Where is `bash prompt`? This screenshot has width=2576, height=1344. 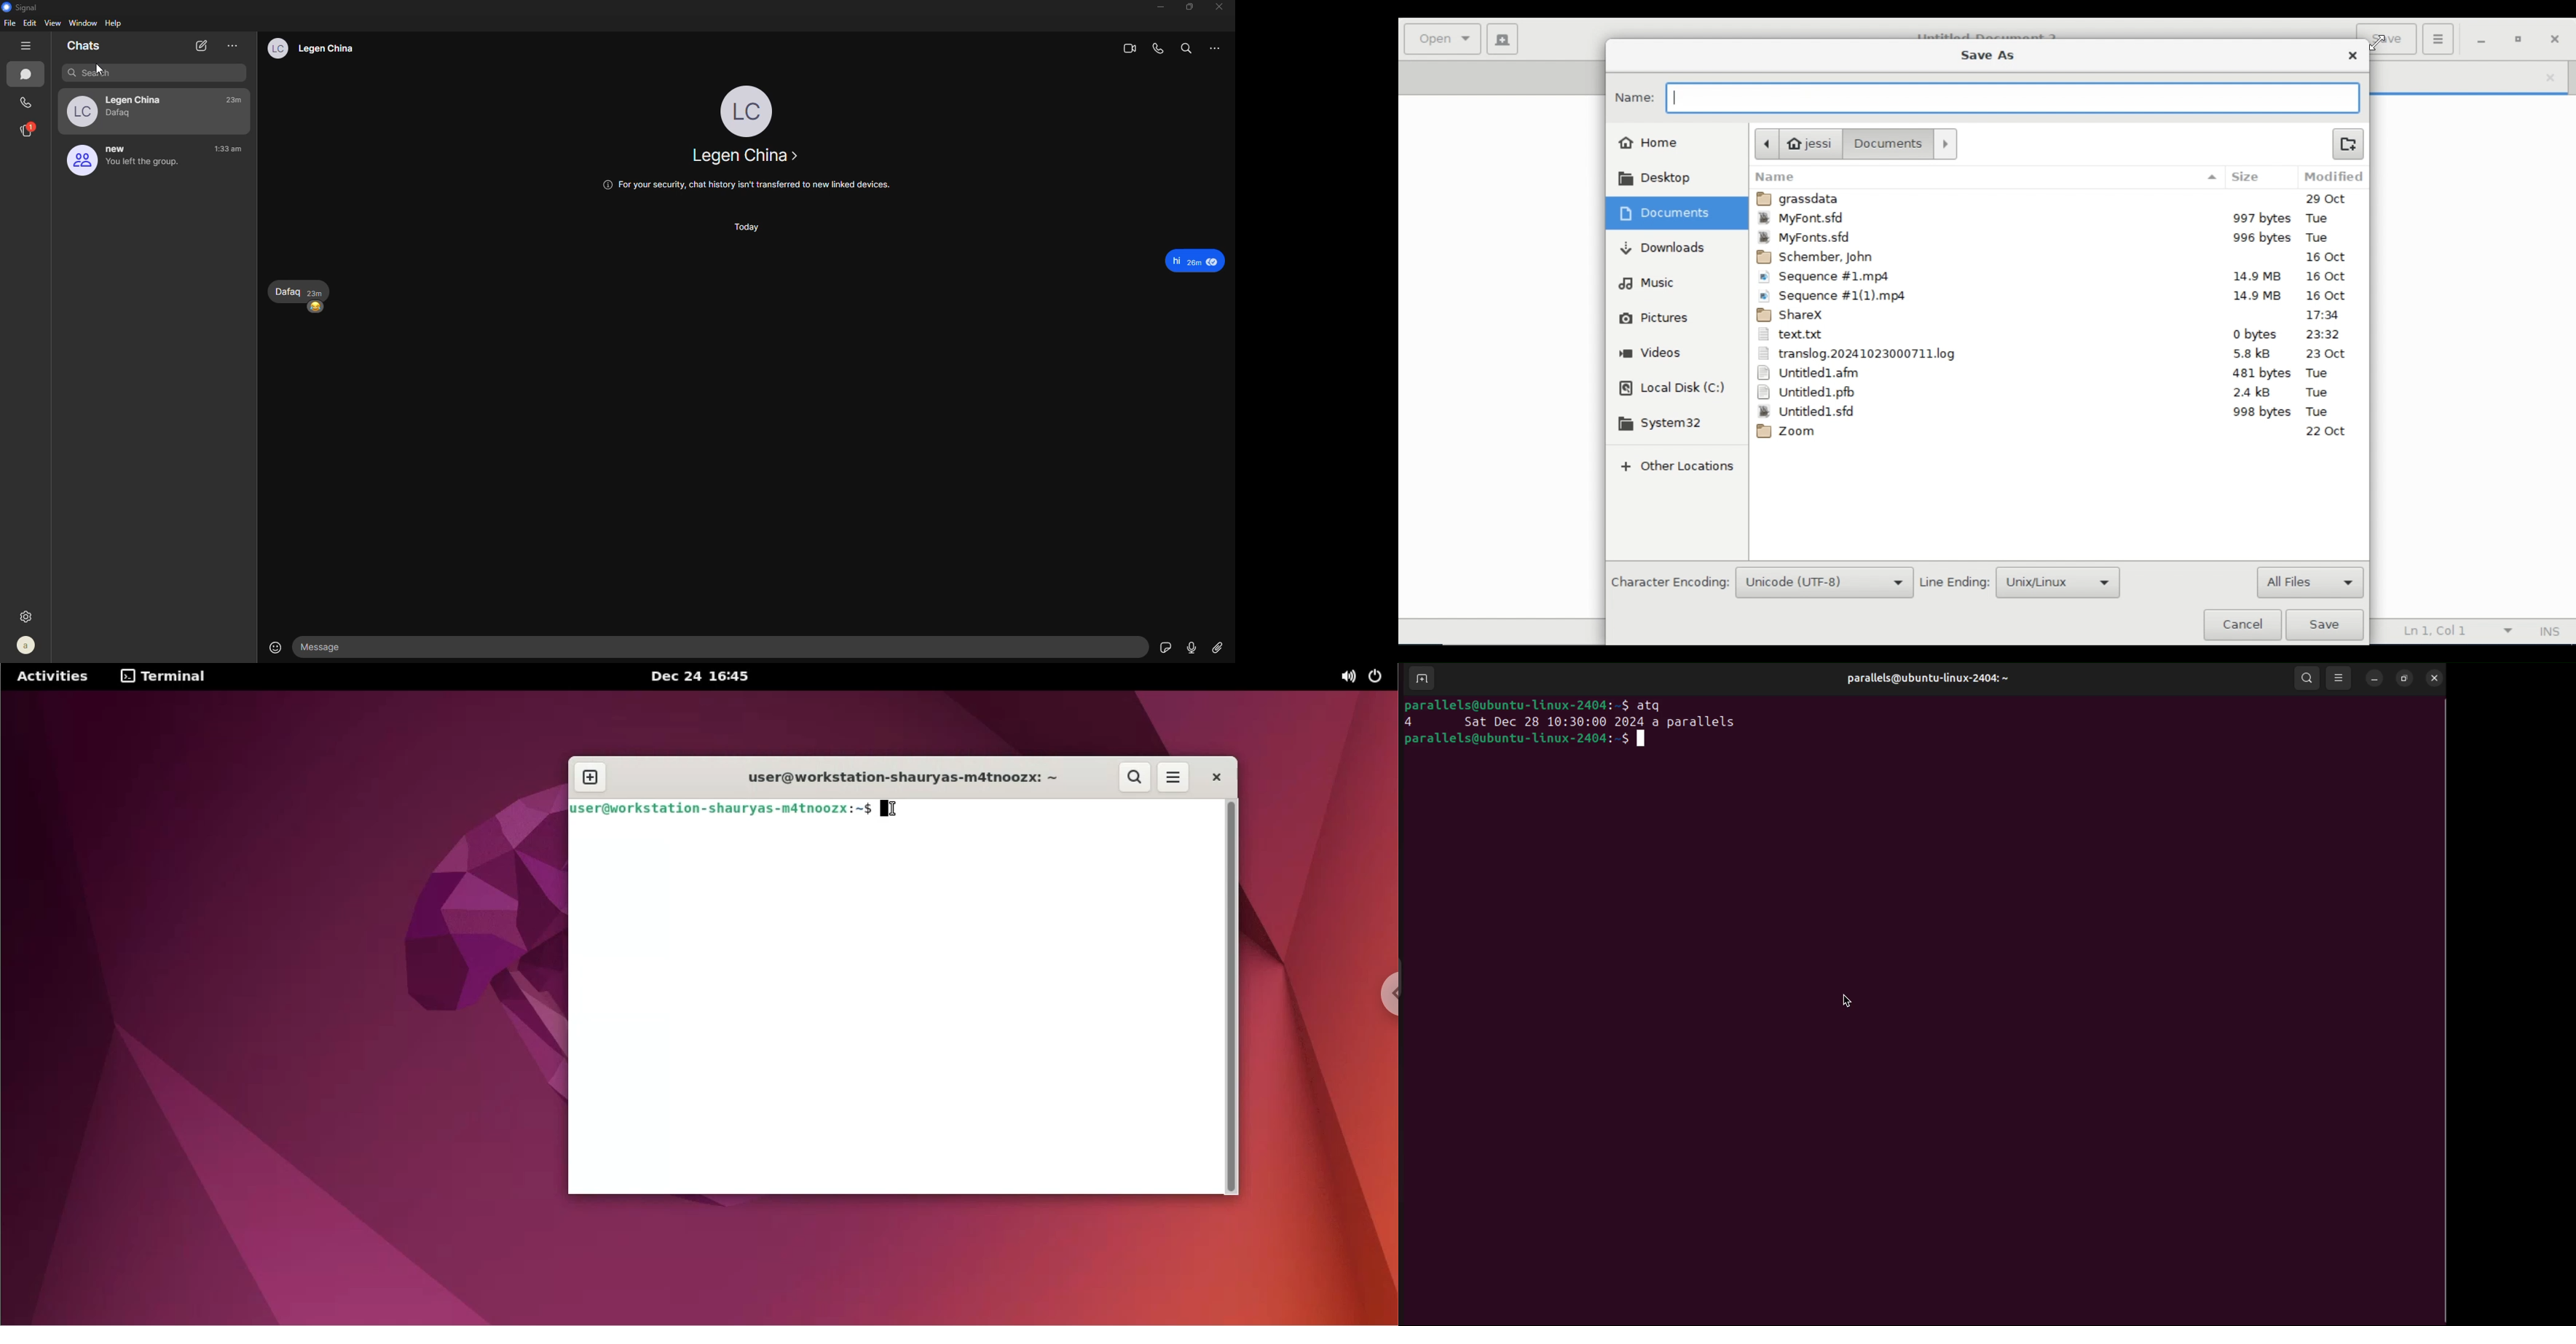
bash prompt is located at coordinates (1534, 706).